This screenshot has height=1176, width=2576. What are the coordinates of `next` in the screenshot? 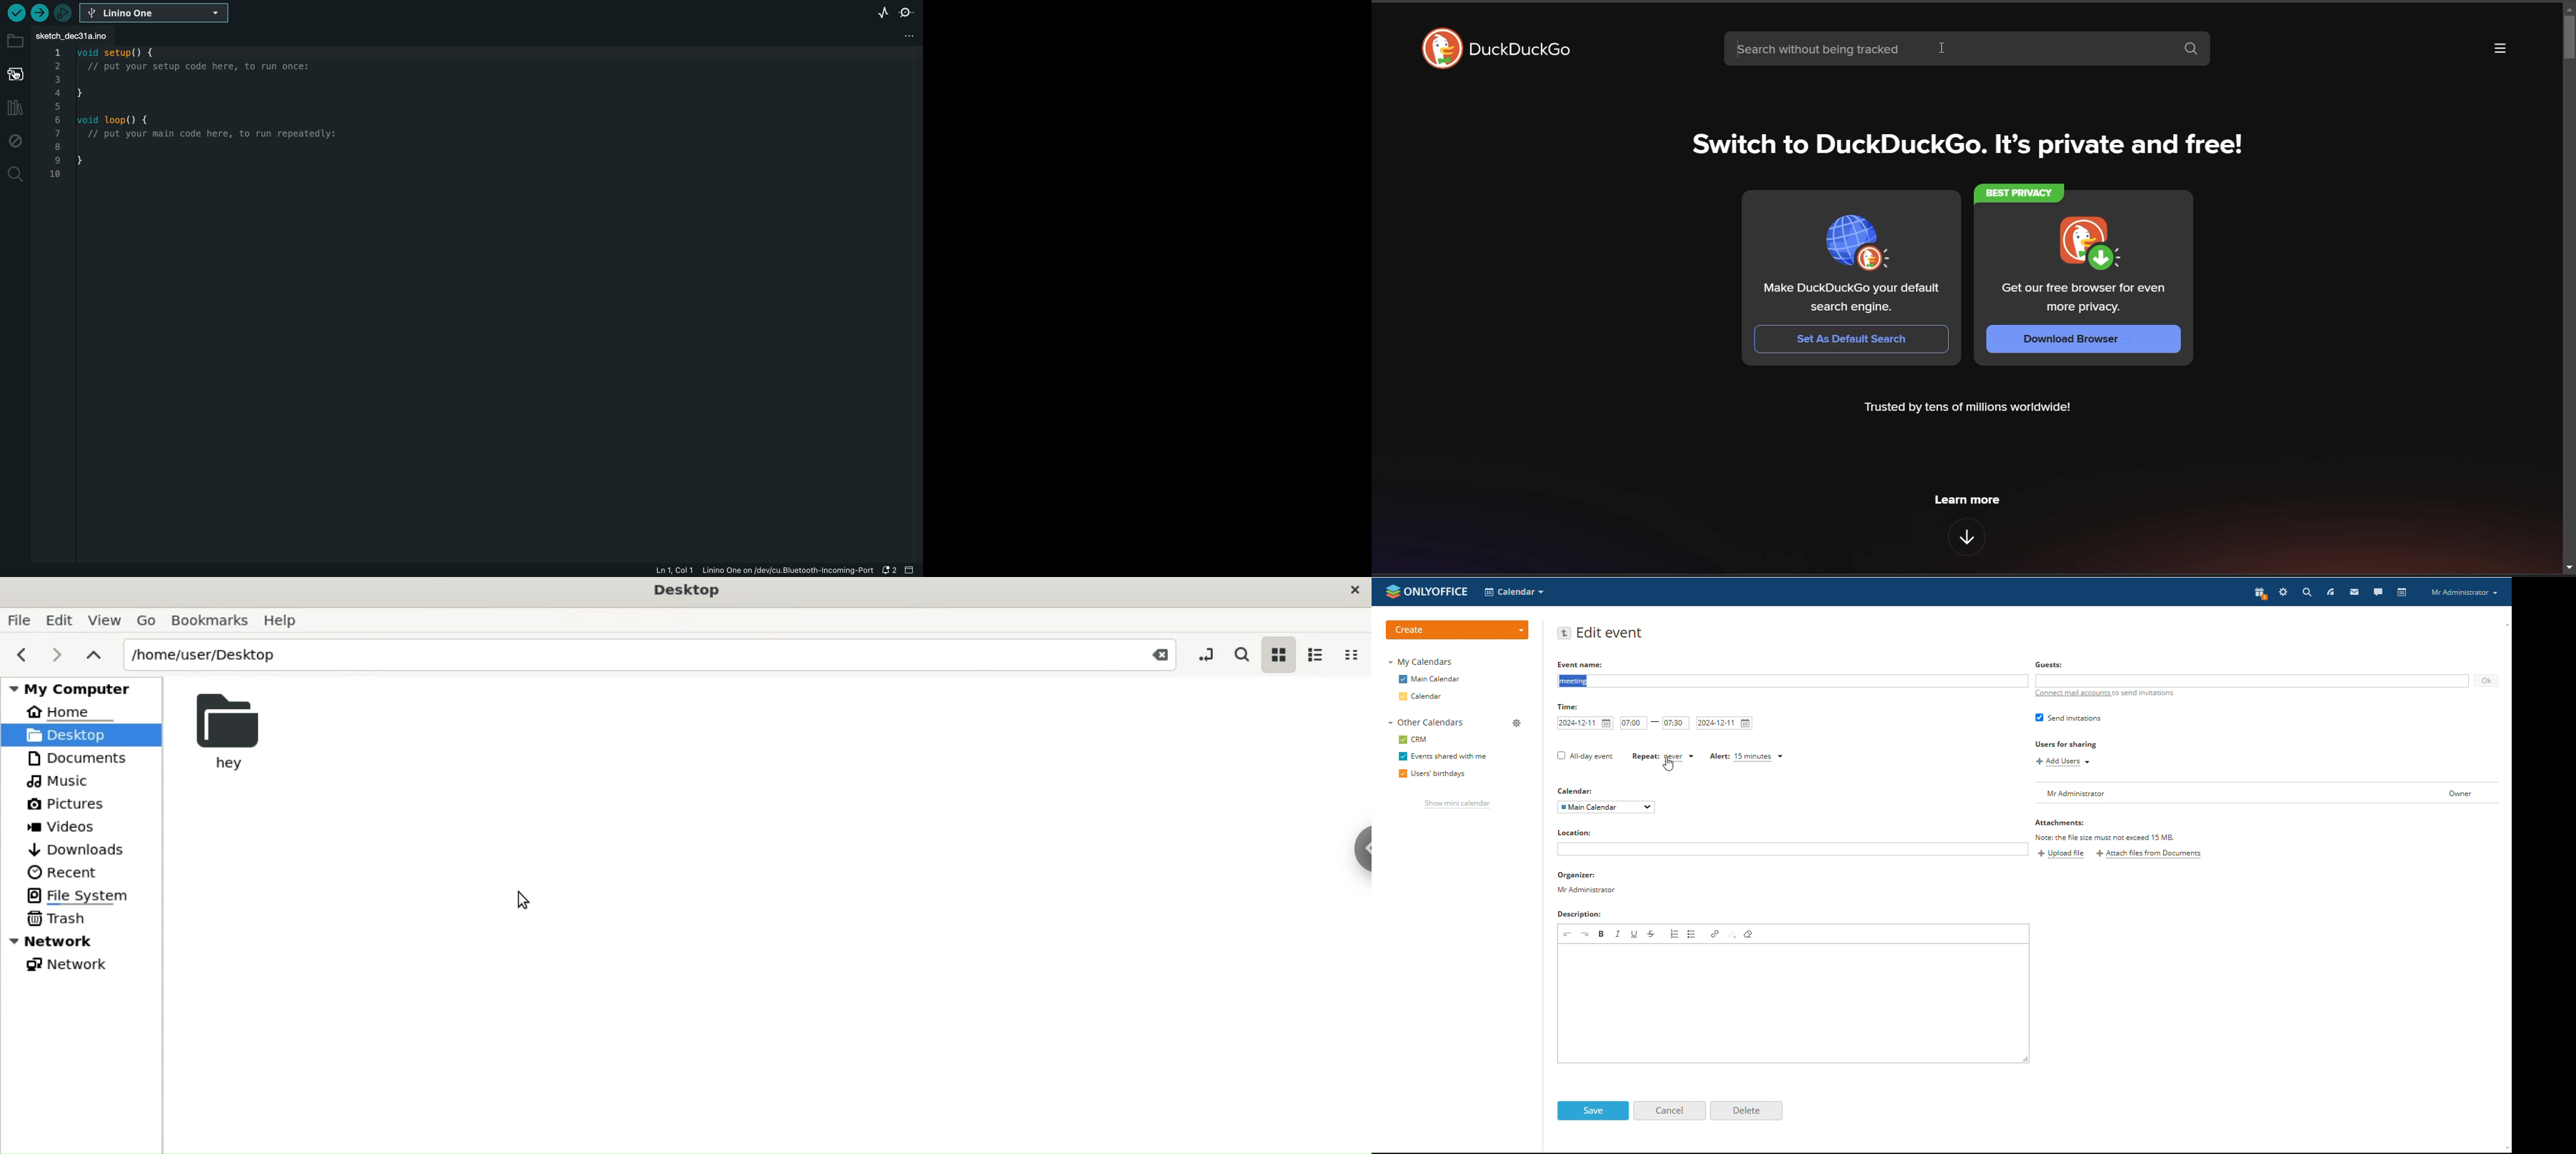 It's located at (56, 655).